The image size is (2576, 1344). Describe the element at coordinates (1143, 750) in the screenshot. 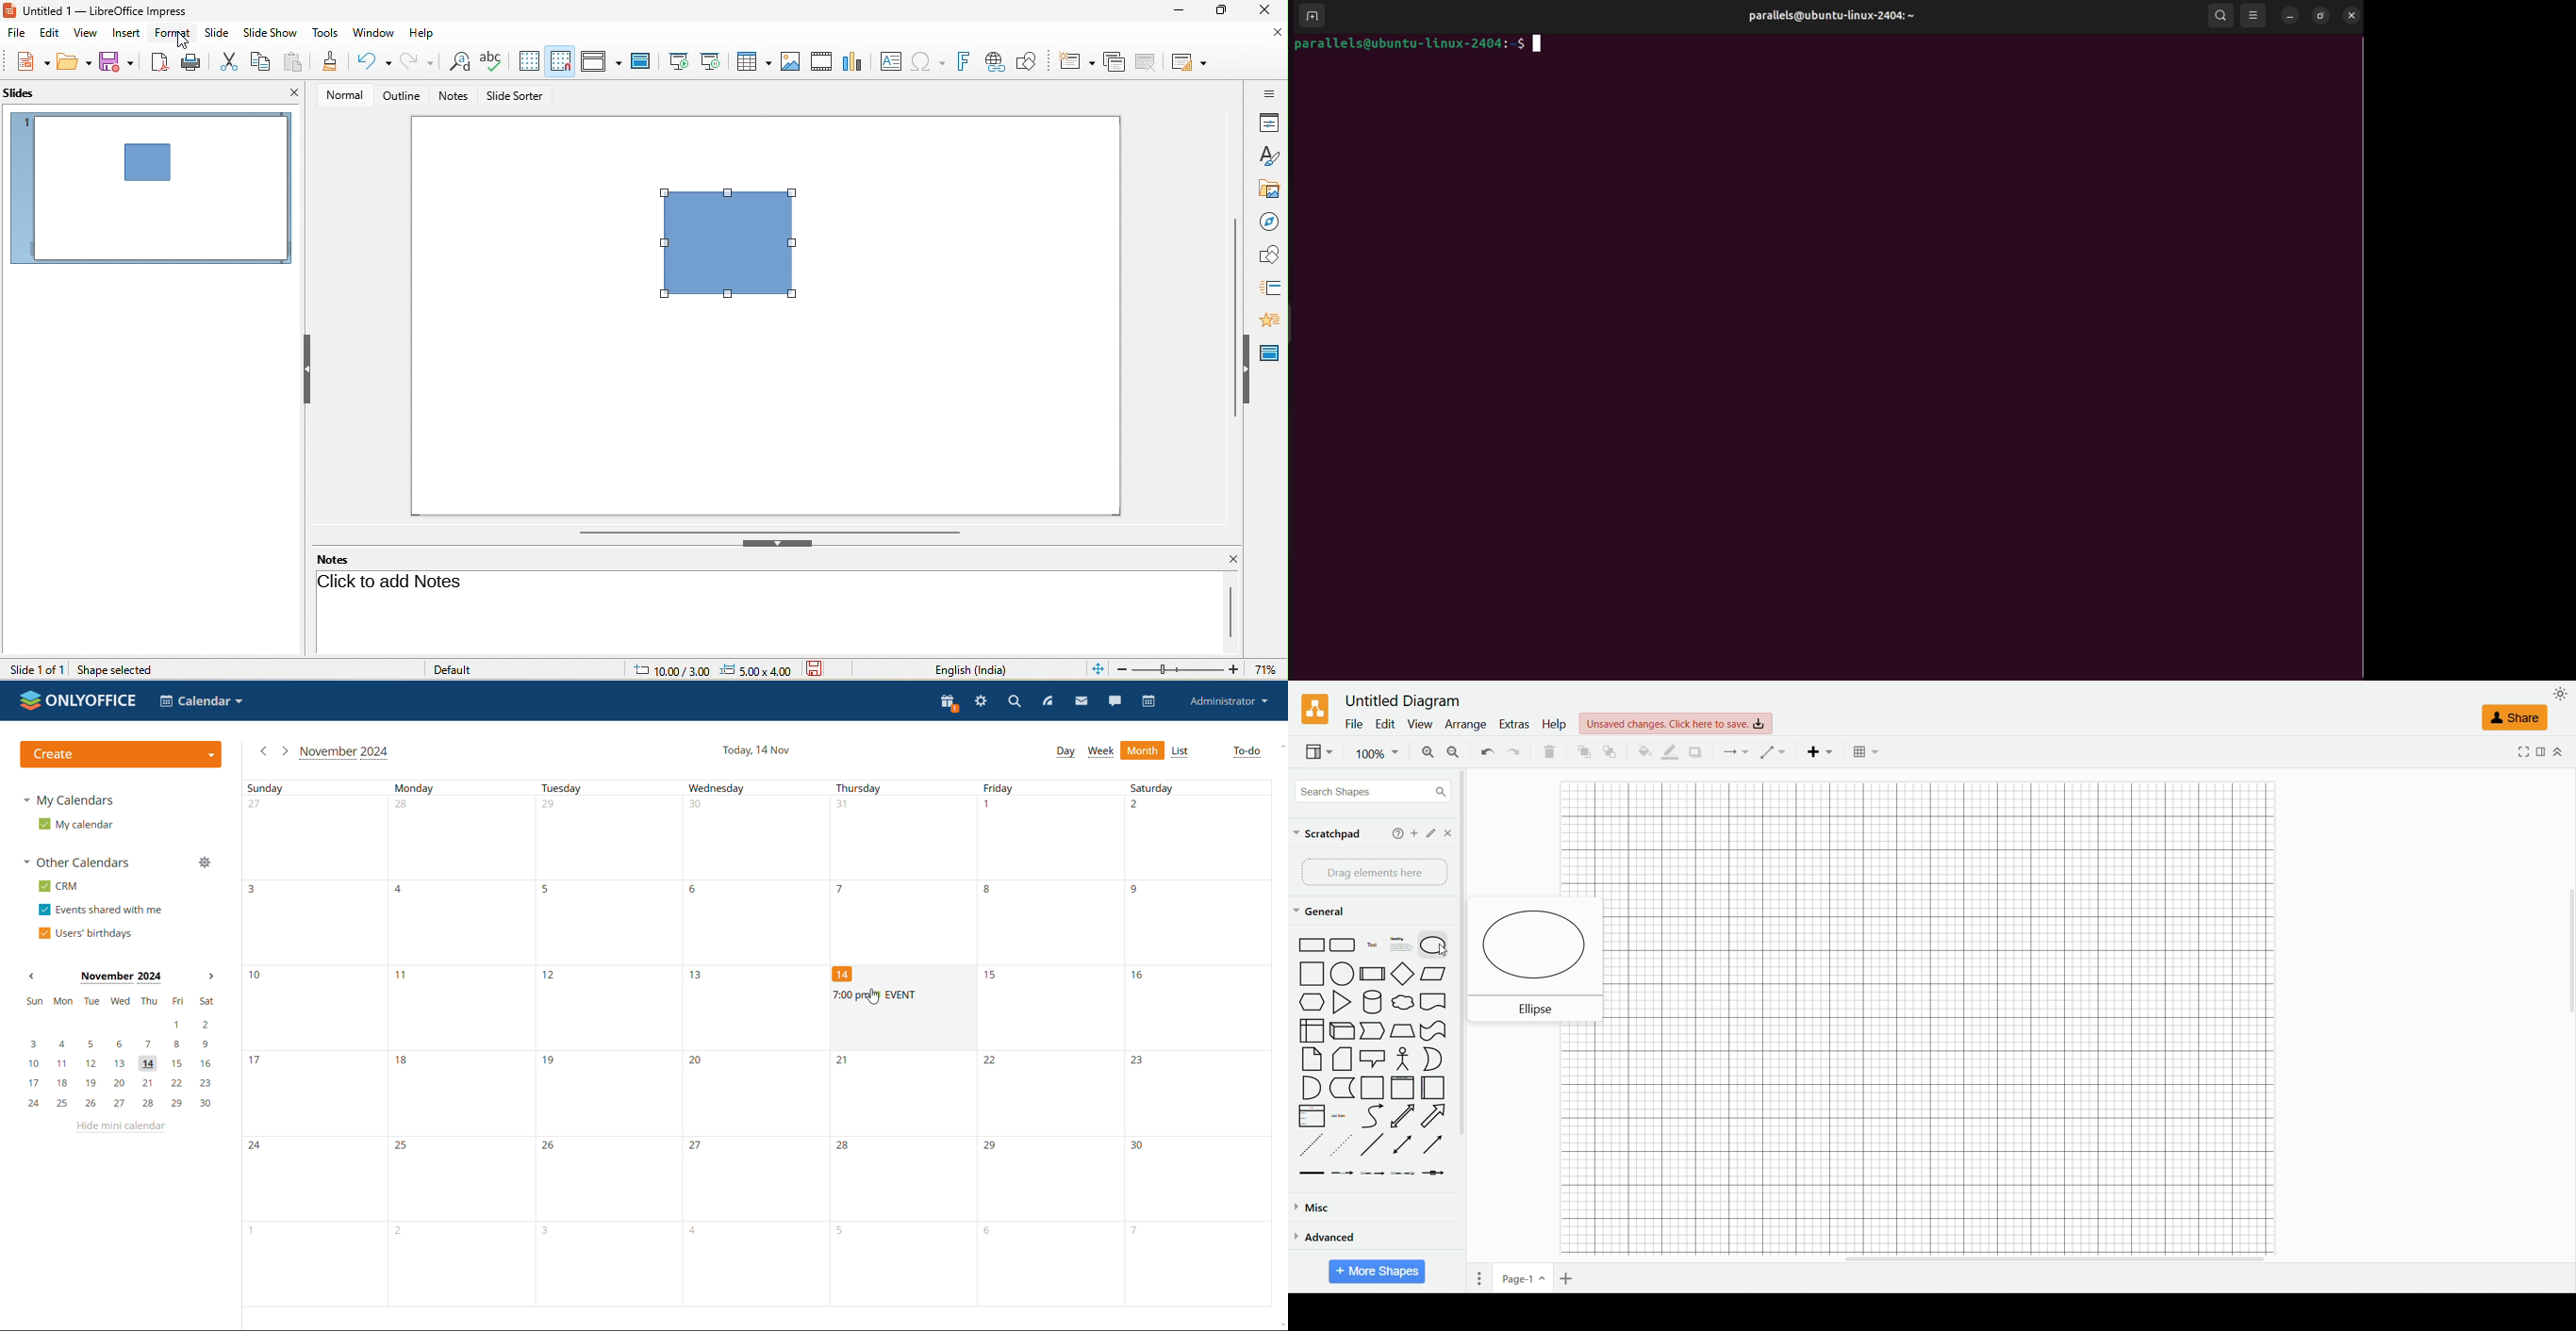

I see `month view` at that location.